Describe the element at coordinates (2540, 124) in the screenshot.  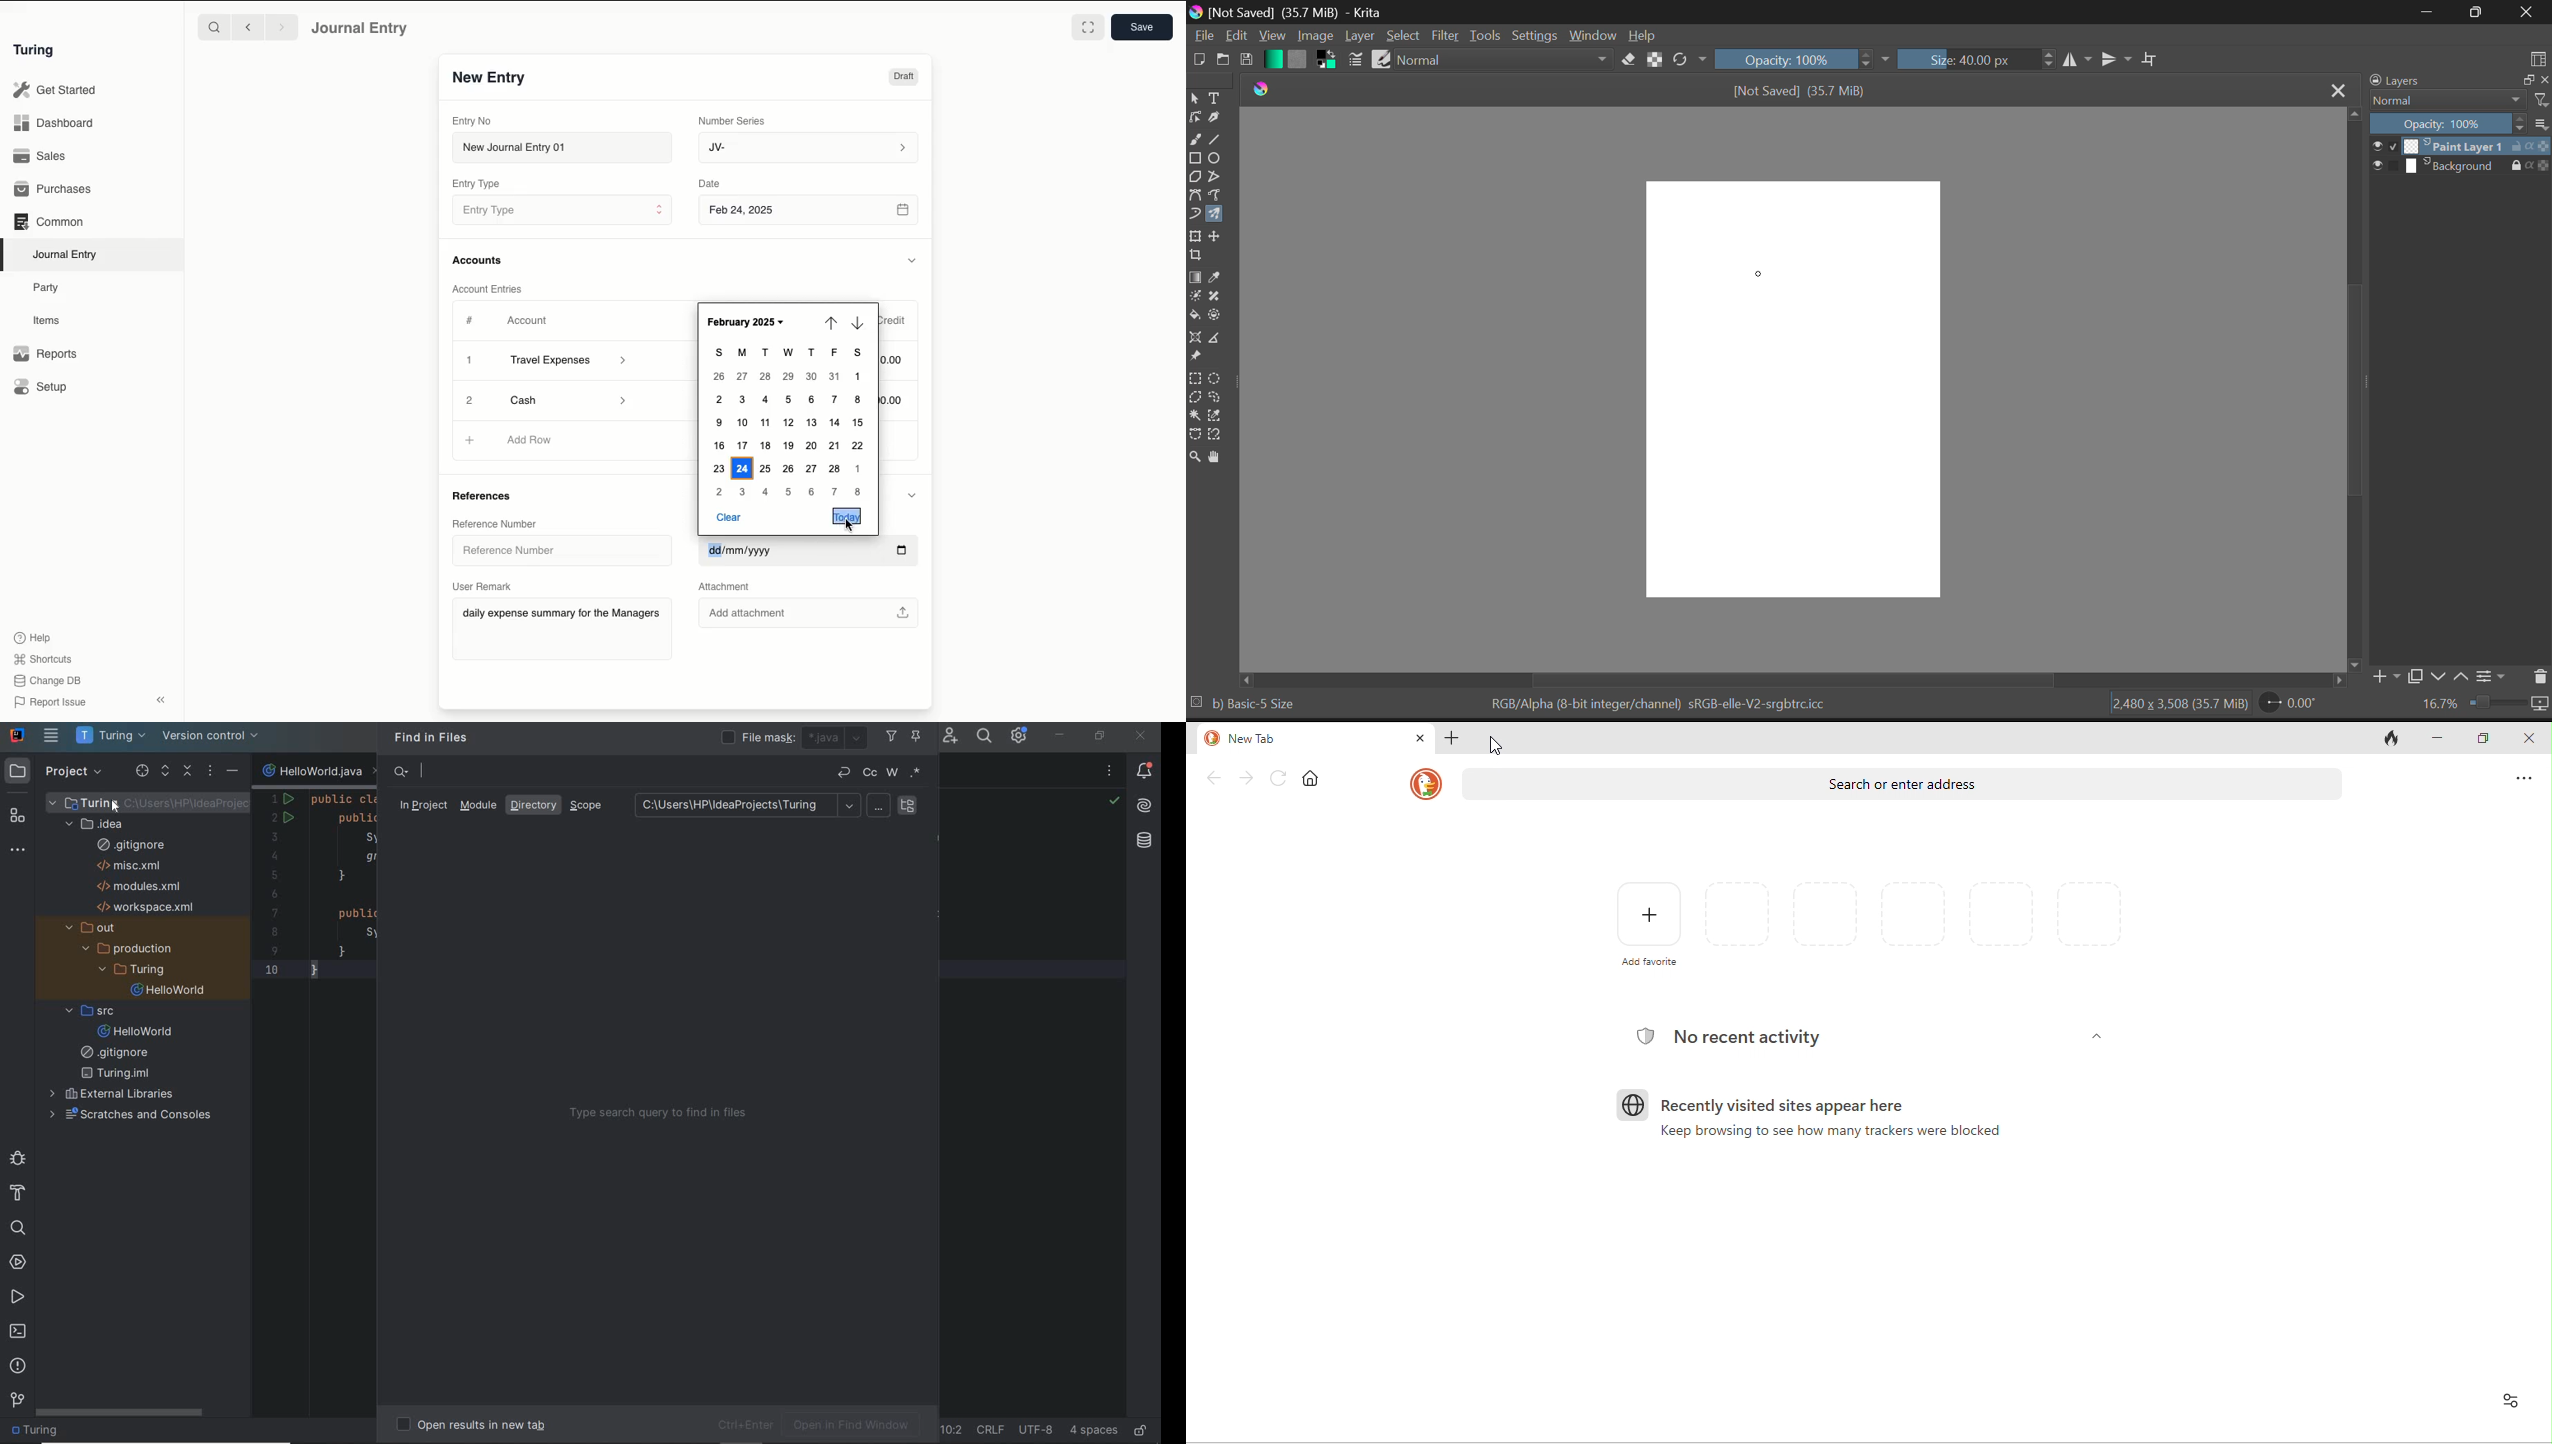
I see `list` at that location.